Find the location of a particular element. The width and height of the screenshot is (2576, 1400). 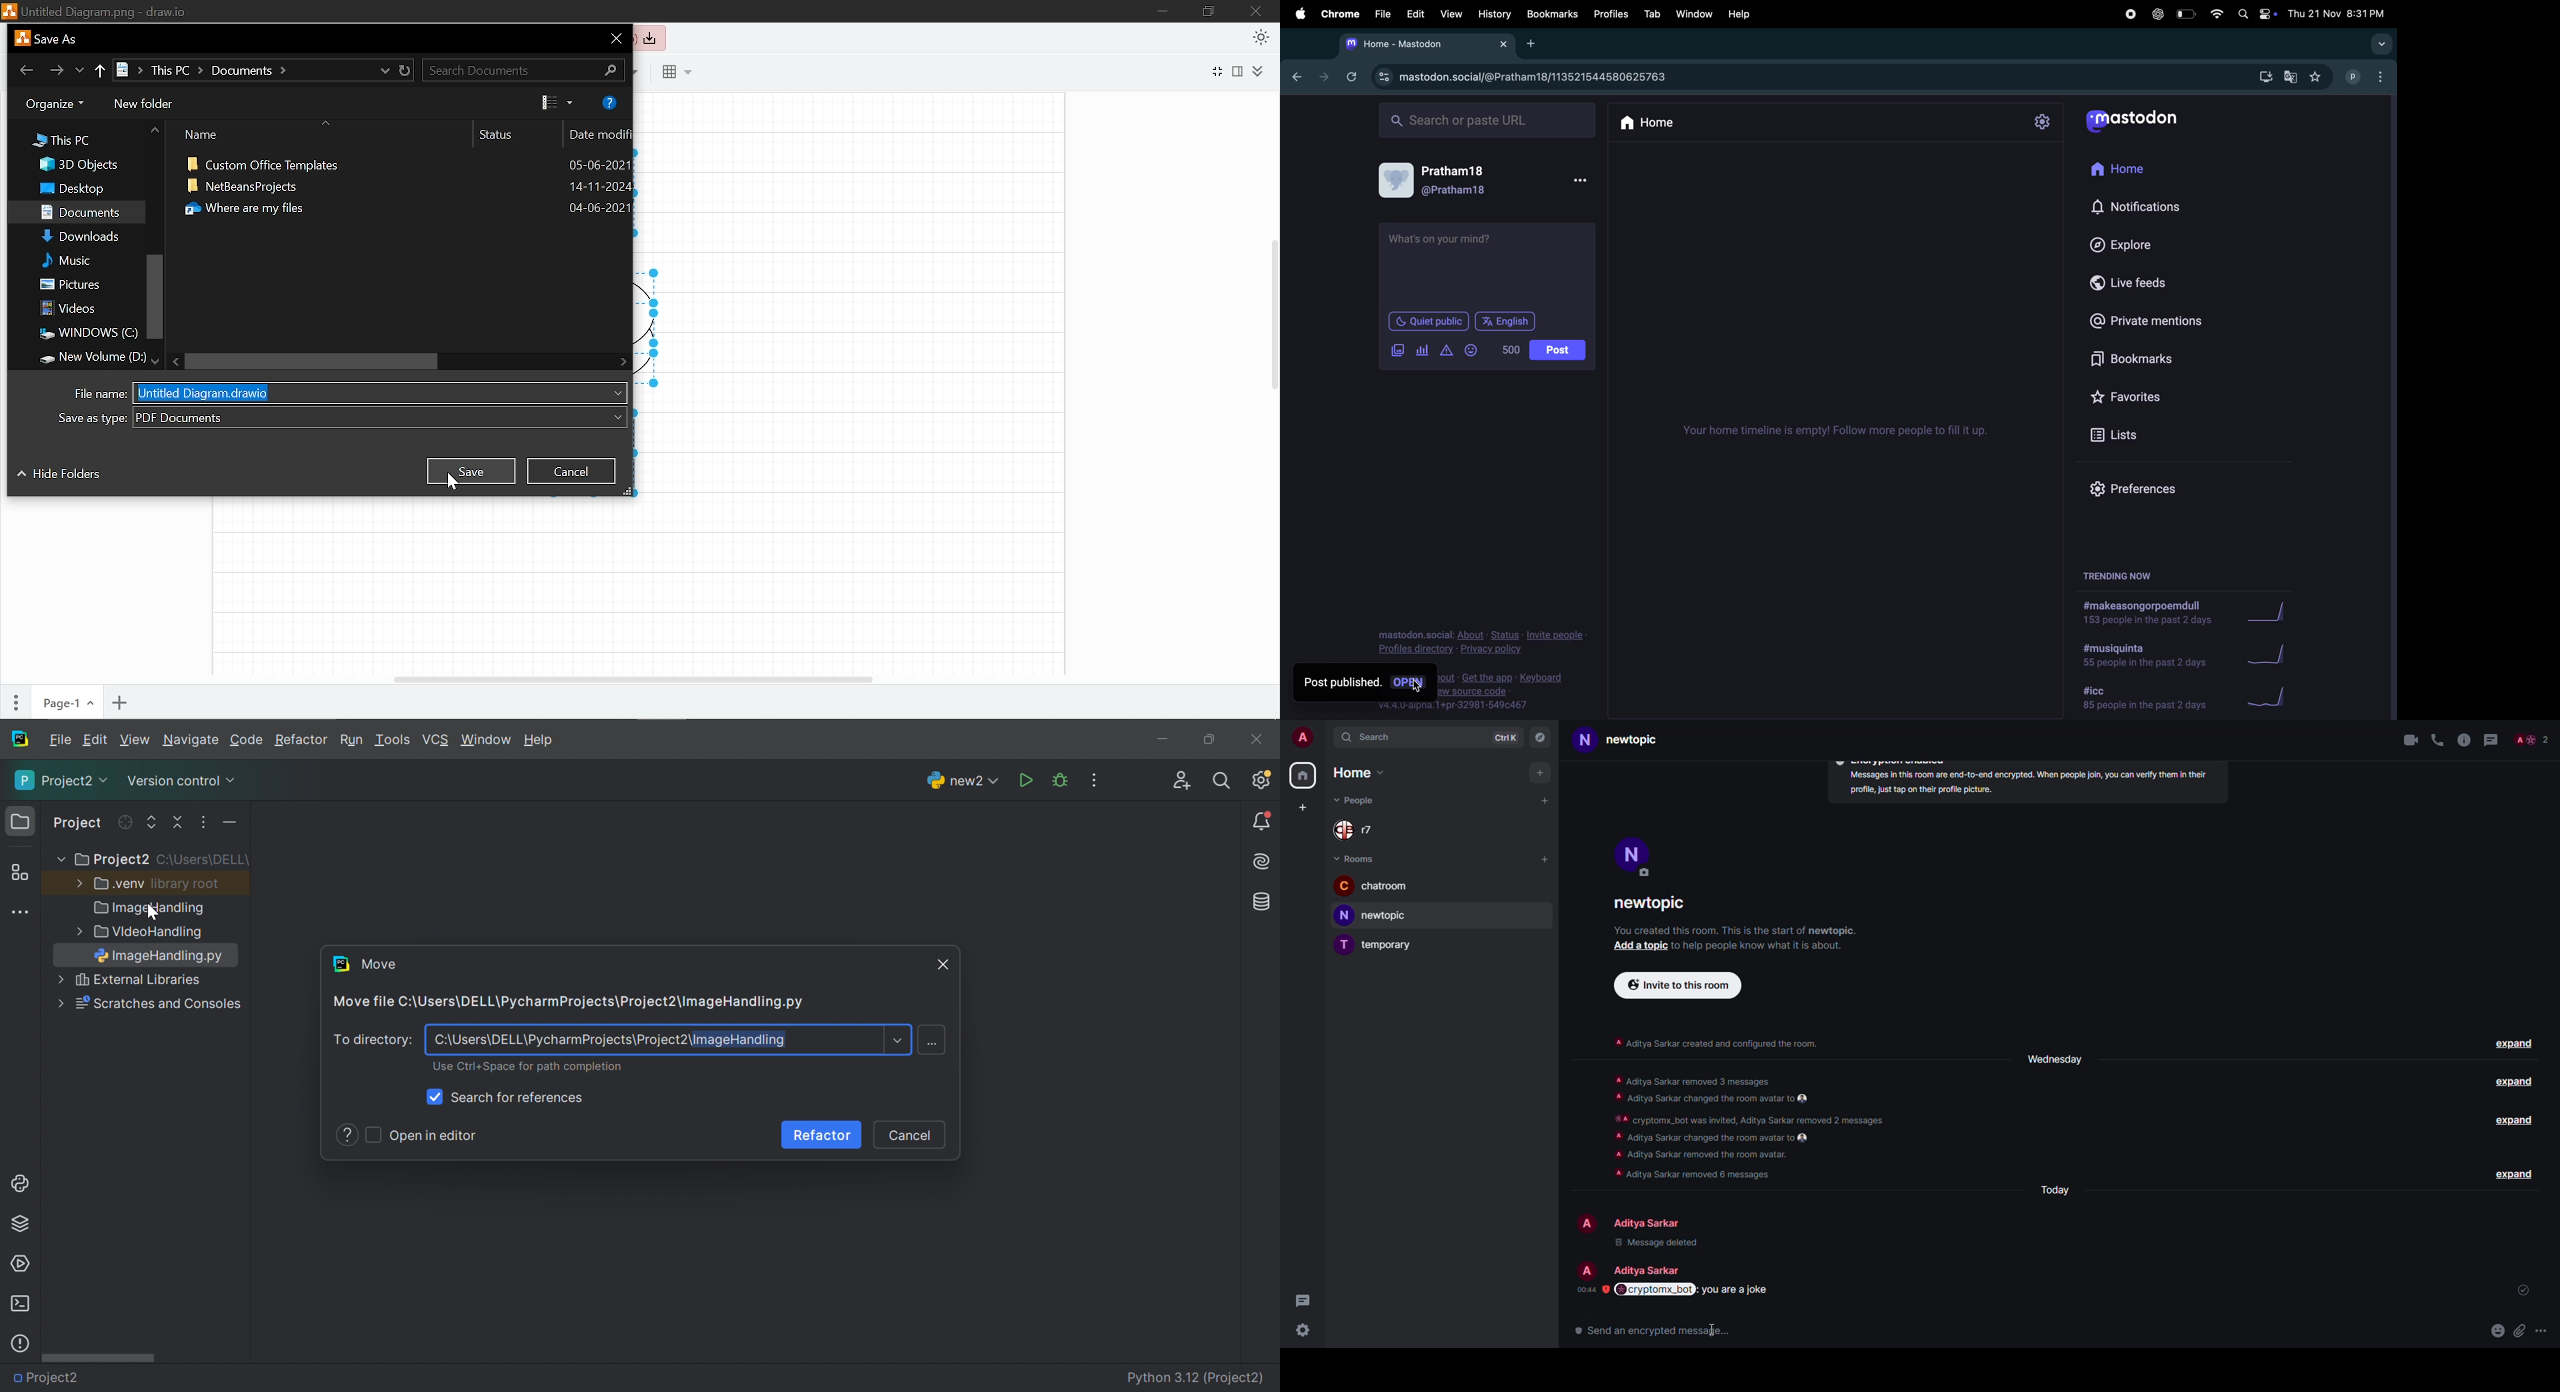

Today is located at coordinates (2058, 1192).